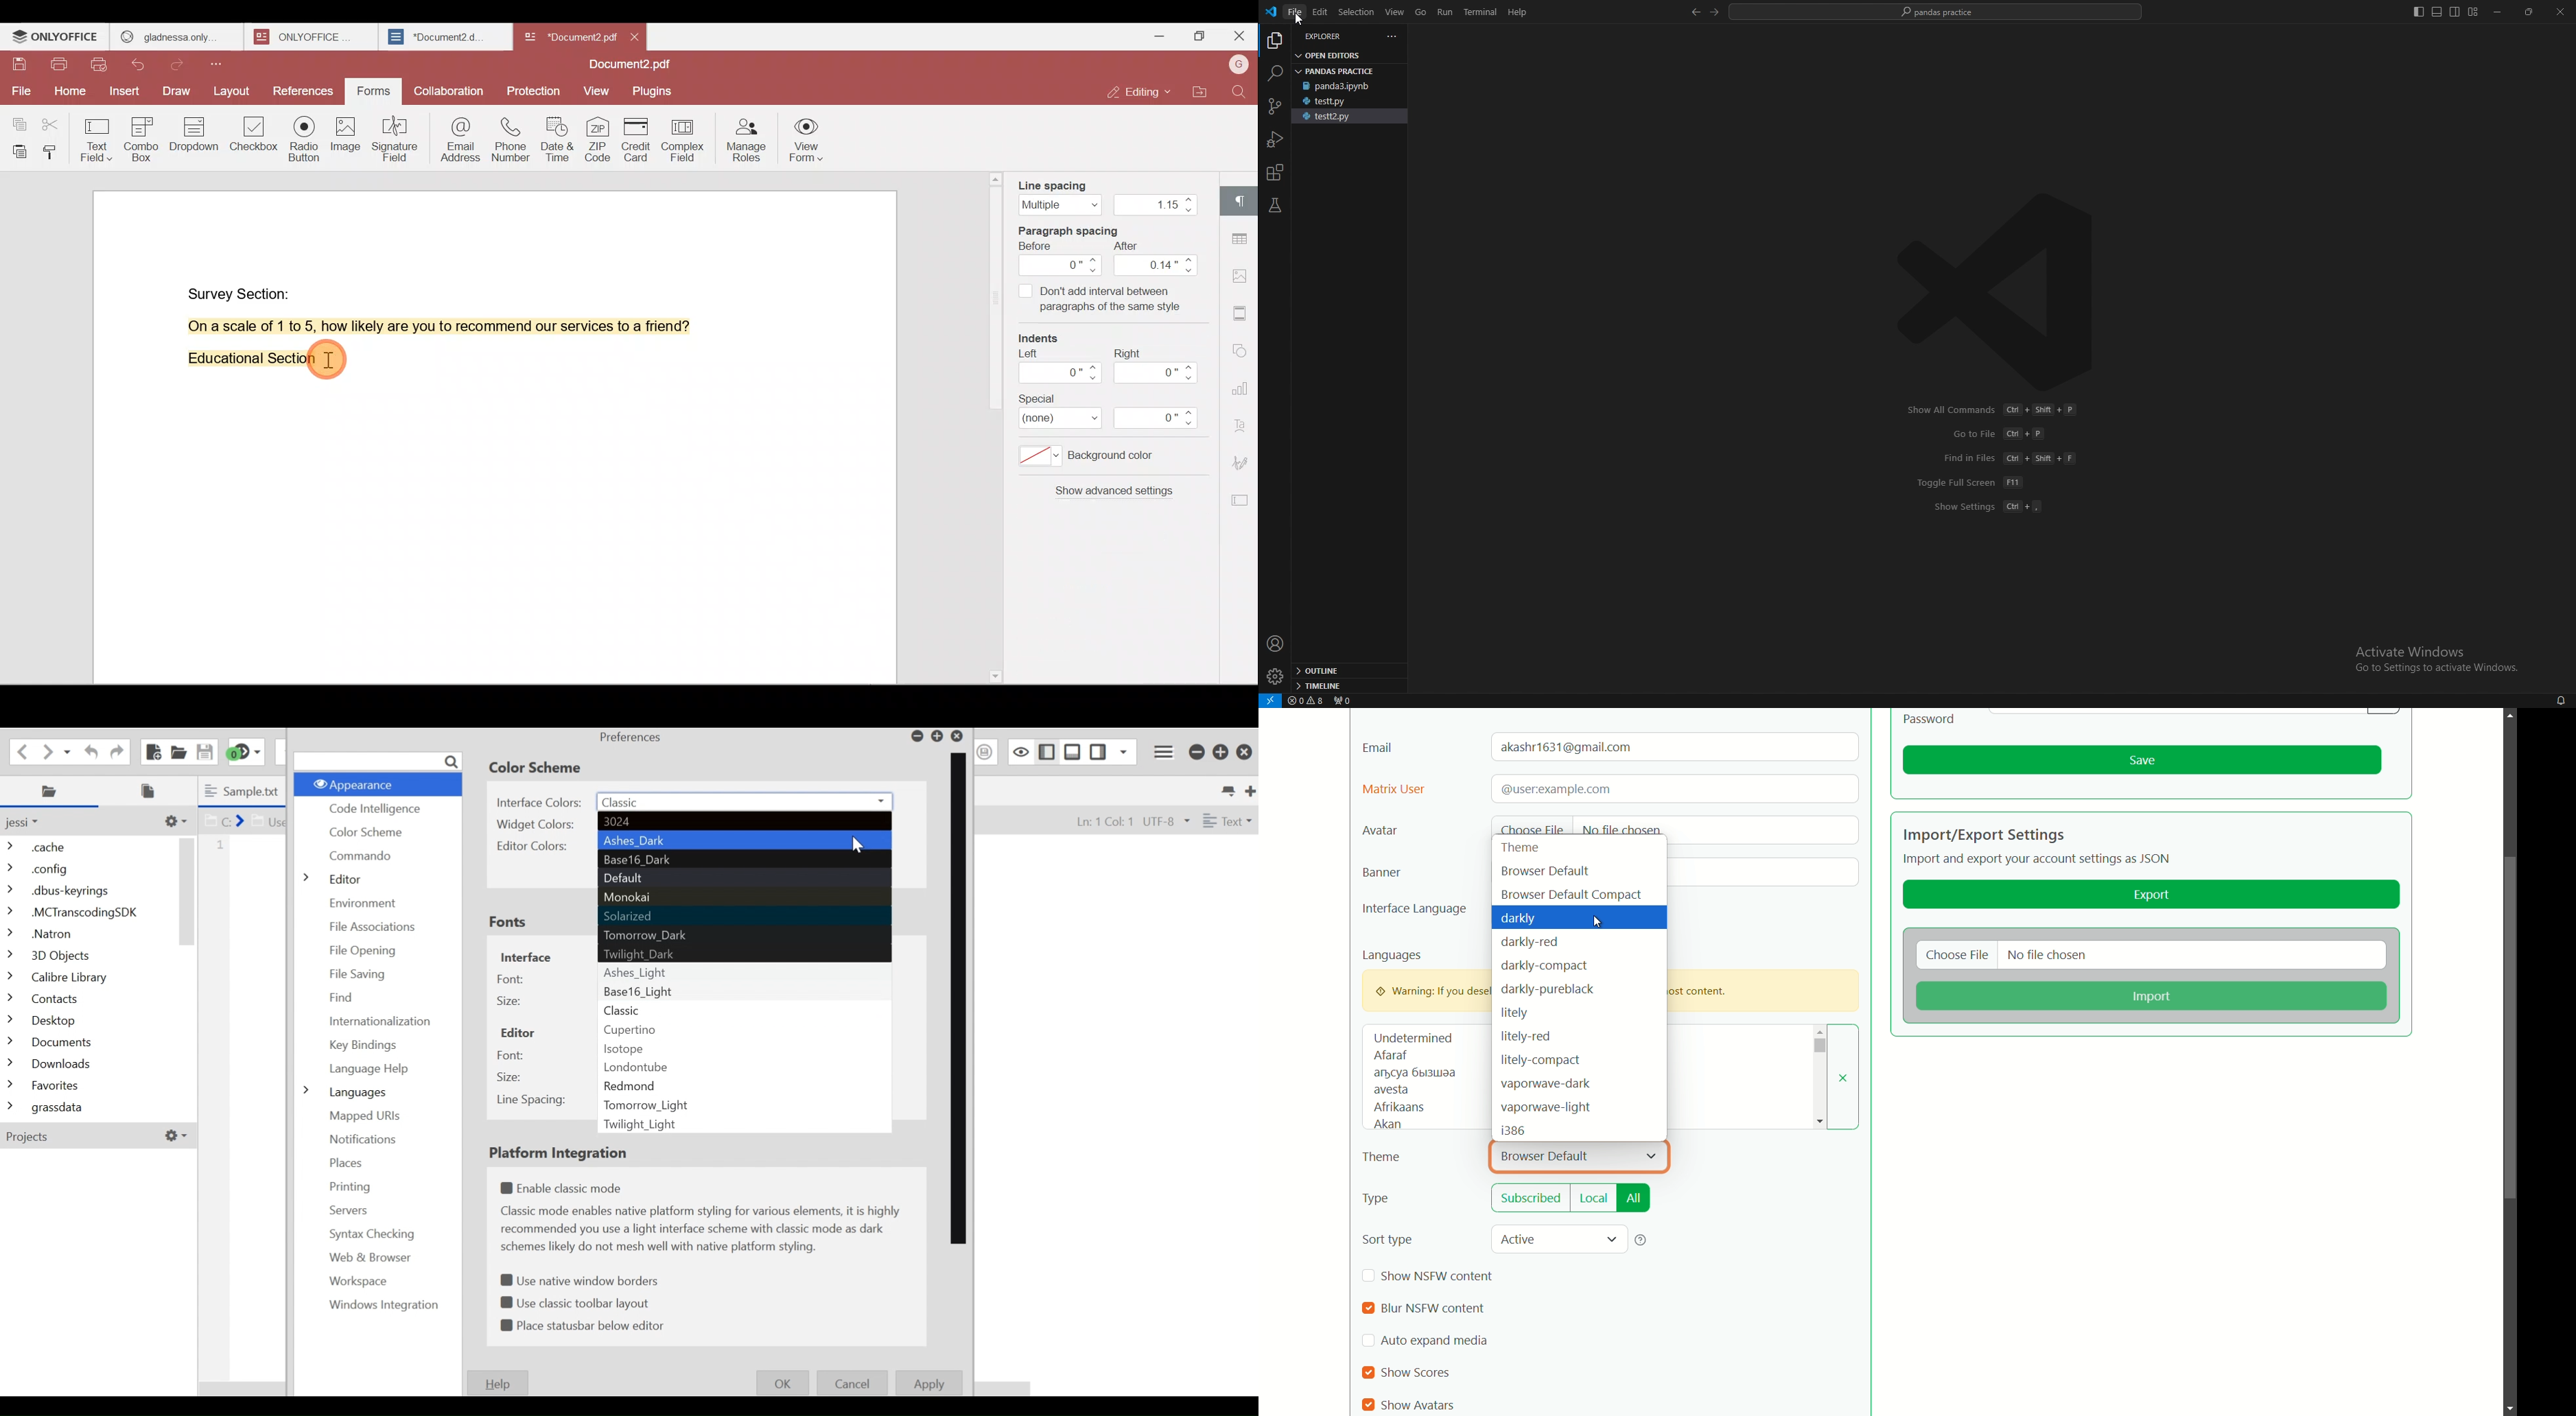 This screenshot has height=1428, width=2576. I want to click on Cancel, so click(854, 1383).